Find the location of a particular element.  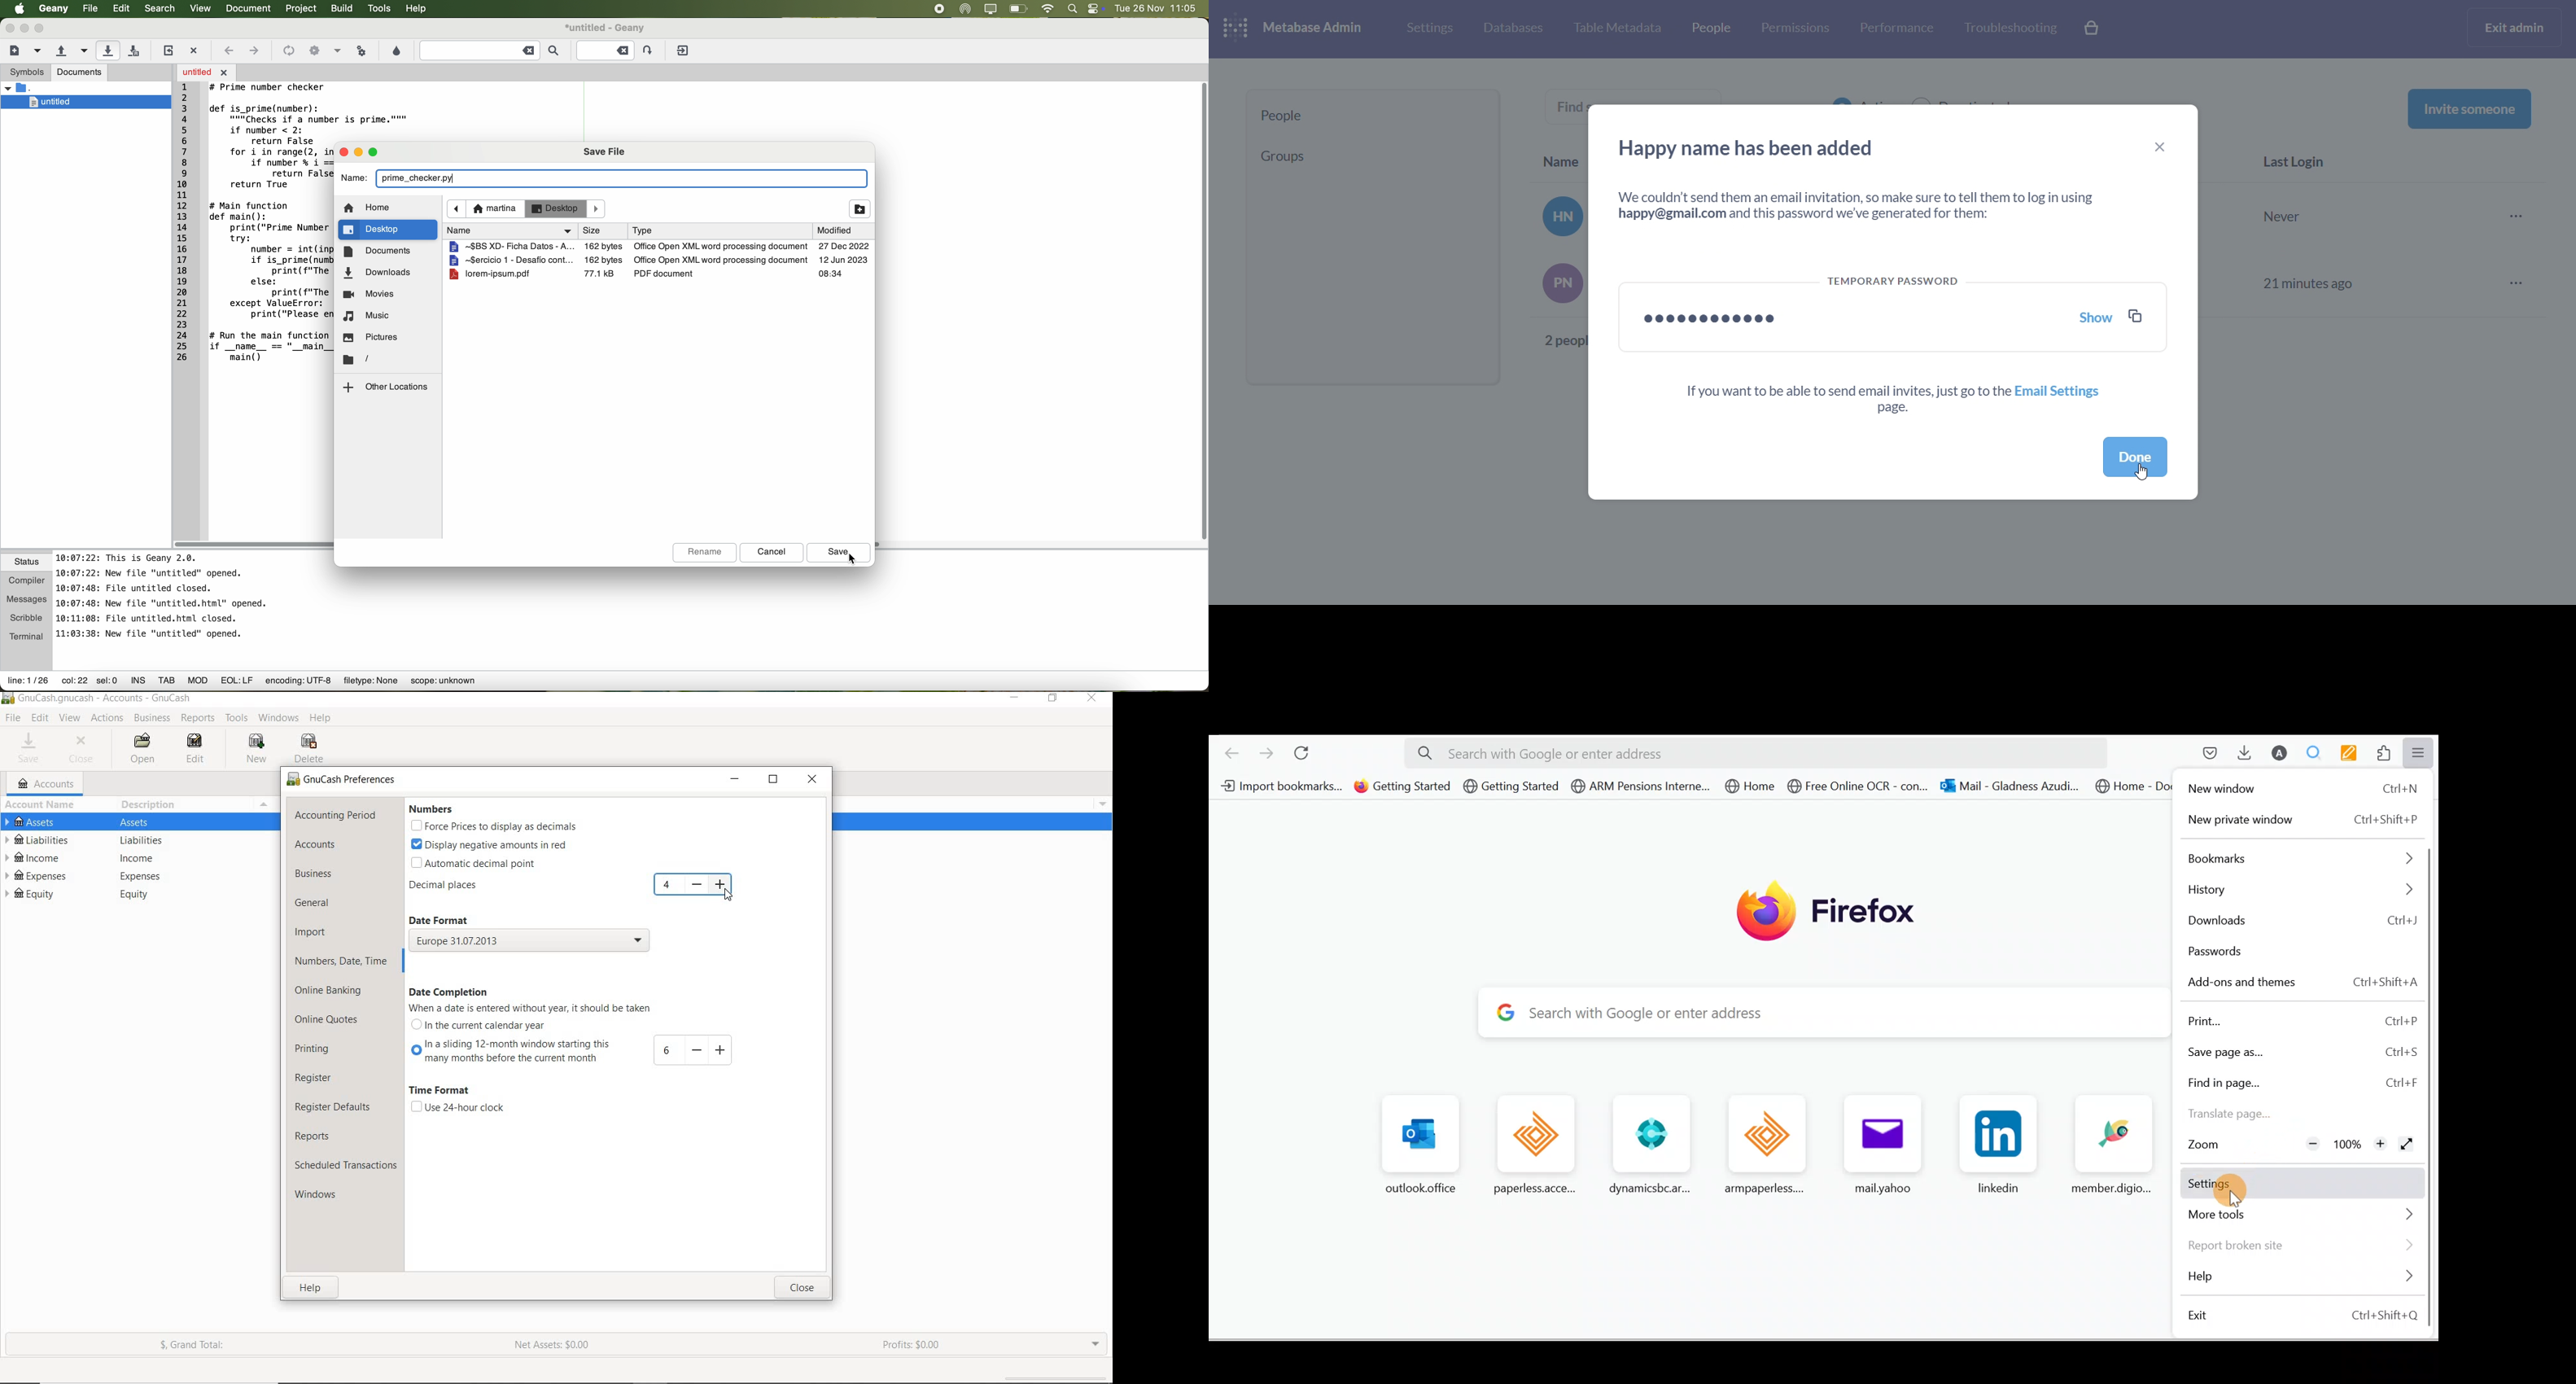

TOTAL is located at coordinates (271, 804).